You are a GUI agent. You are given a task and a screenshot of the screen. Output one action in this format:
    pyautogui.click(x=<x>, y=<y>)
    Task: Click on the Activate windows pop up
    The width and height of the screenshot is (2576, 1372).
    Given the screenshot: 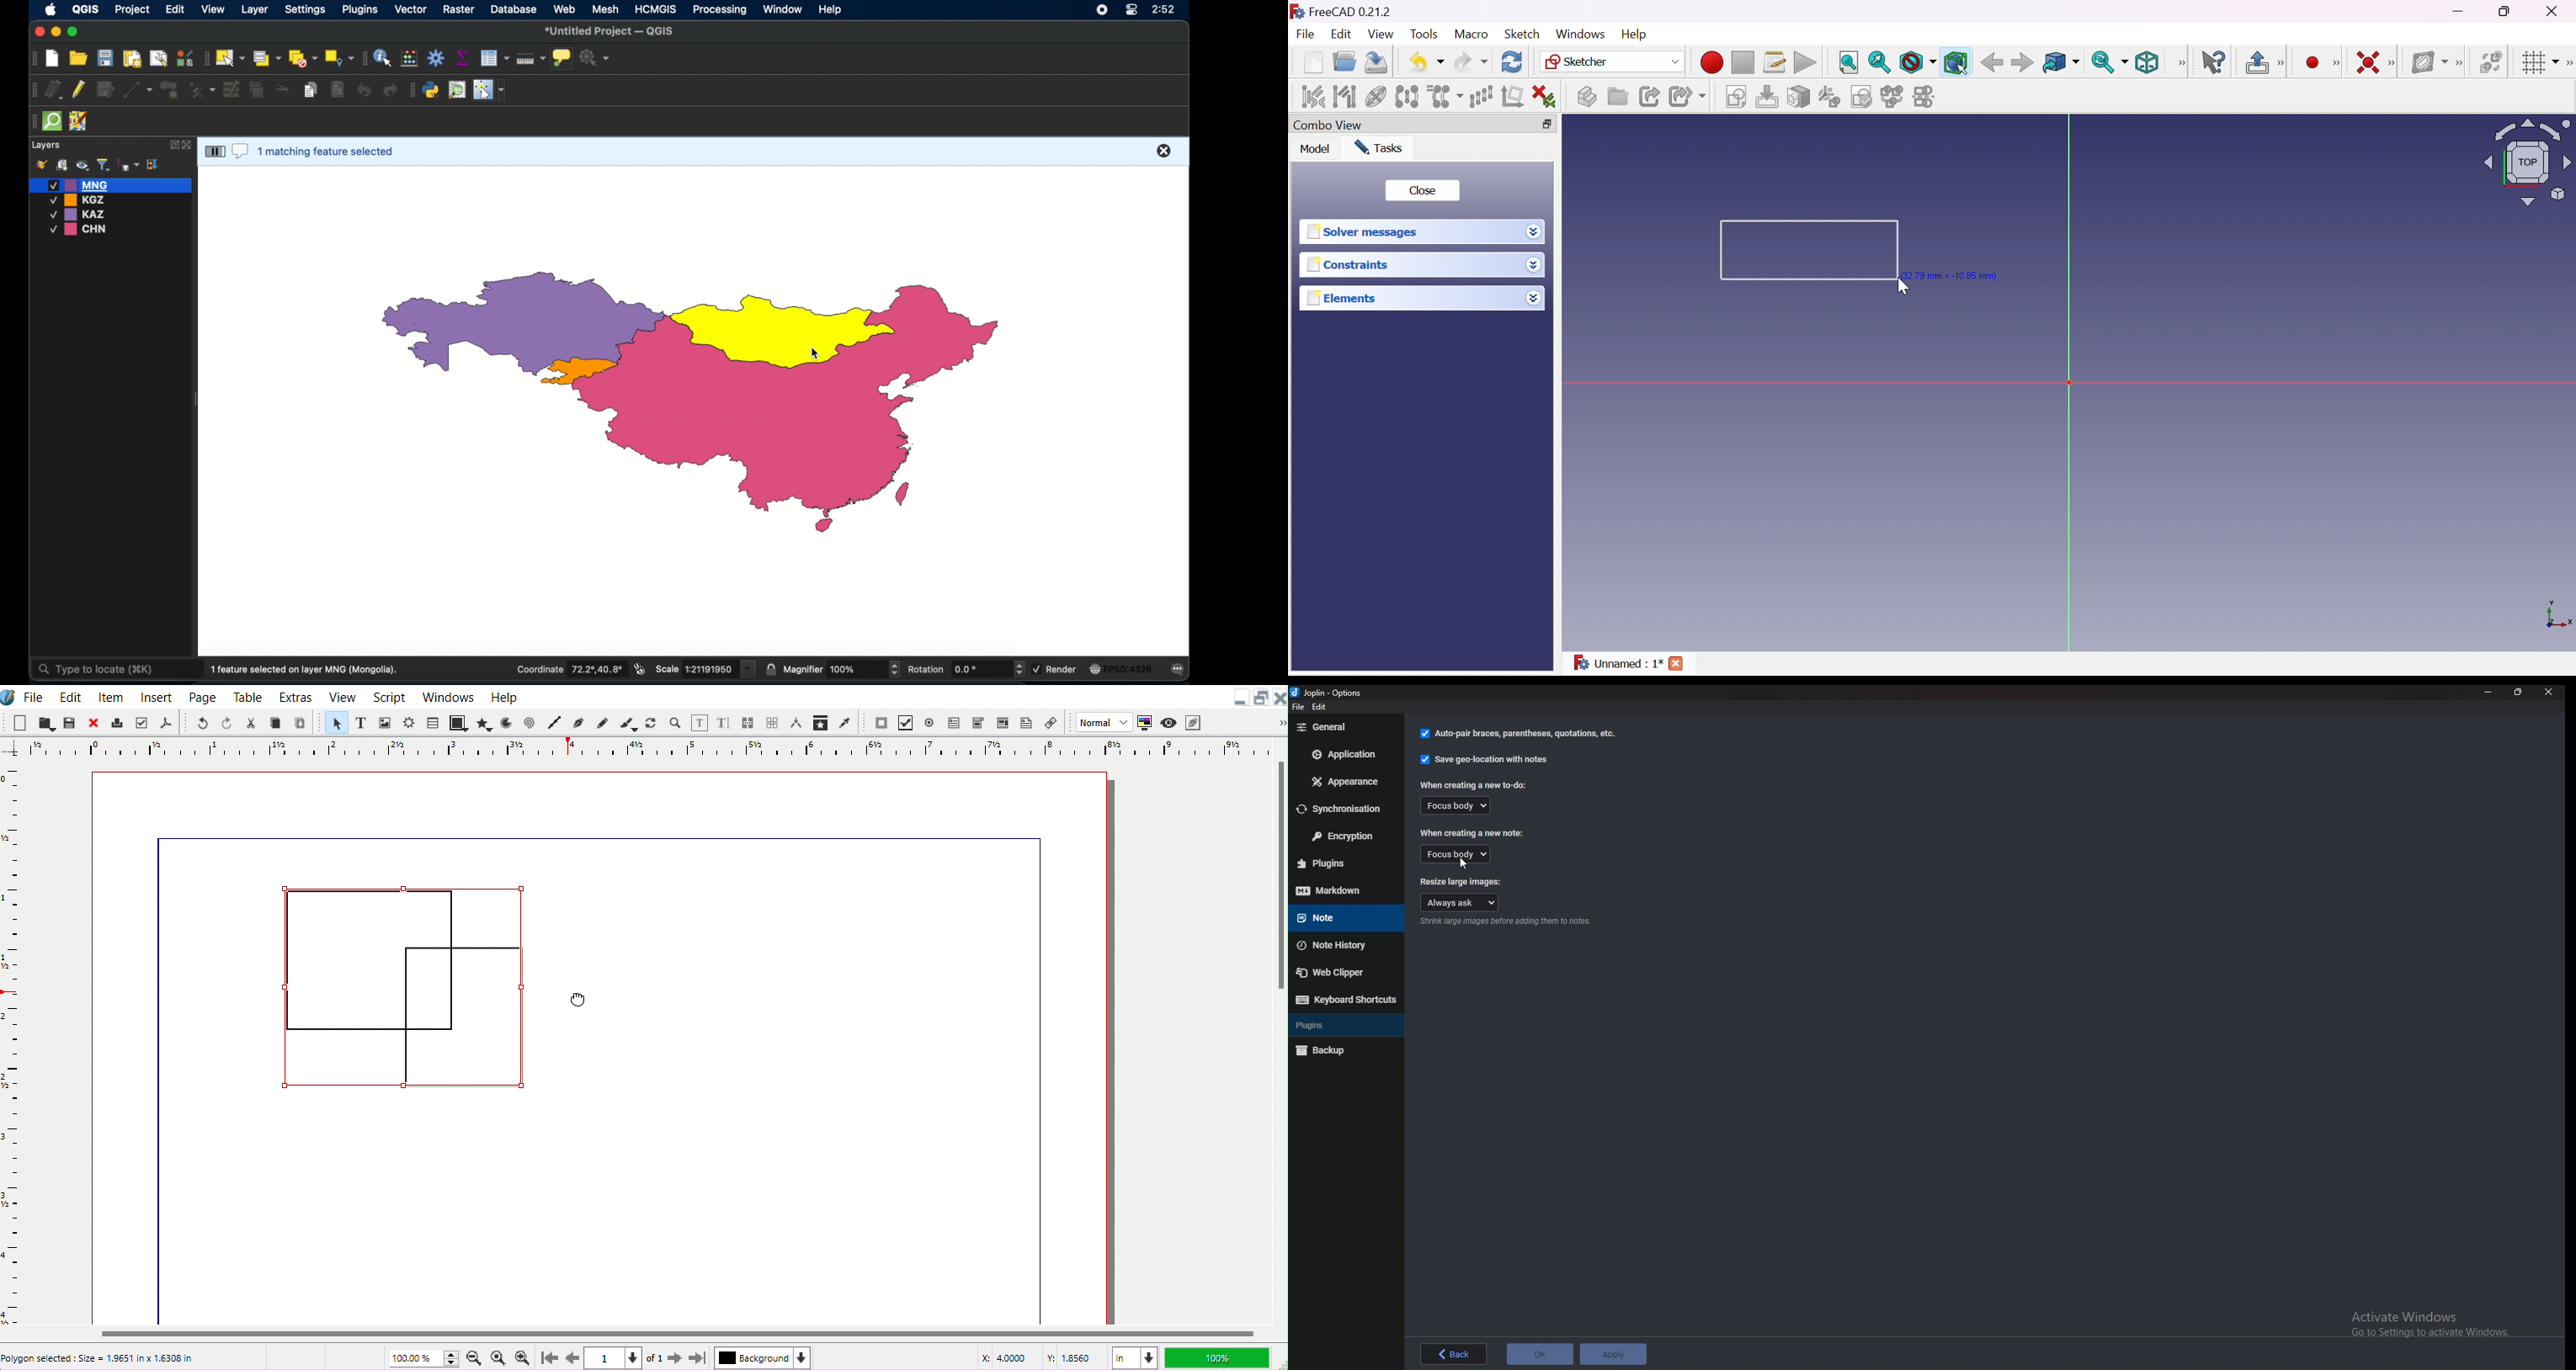 What is the action you would take?
    pyautogui.click(x=2433, y=1324)
    